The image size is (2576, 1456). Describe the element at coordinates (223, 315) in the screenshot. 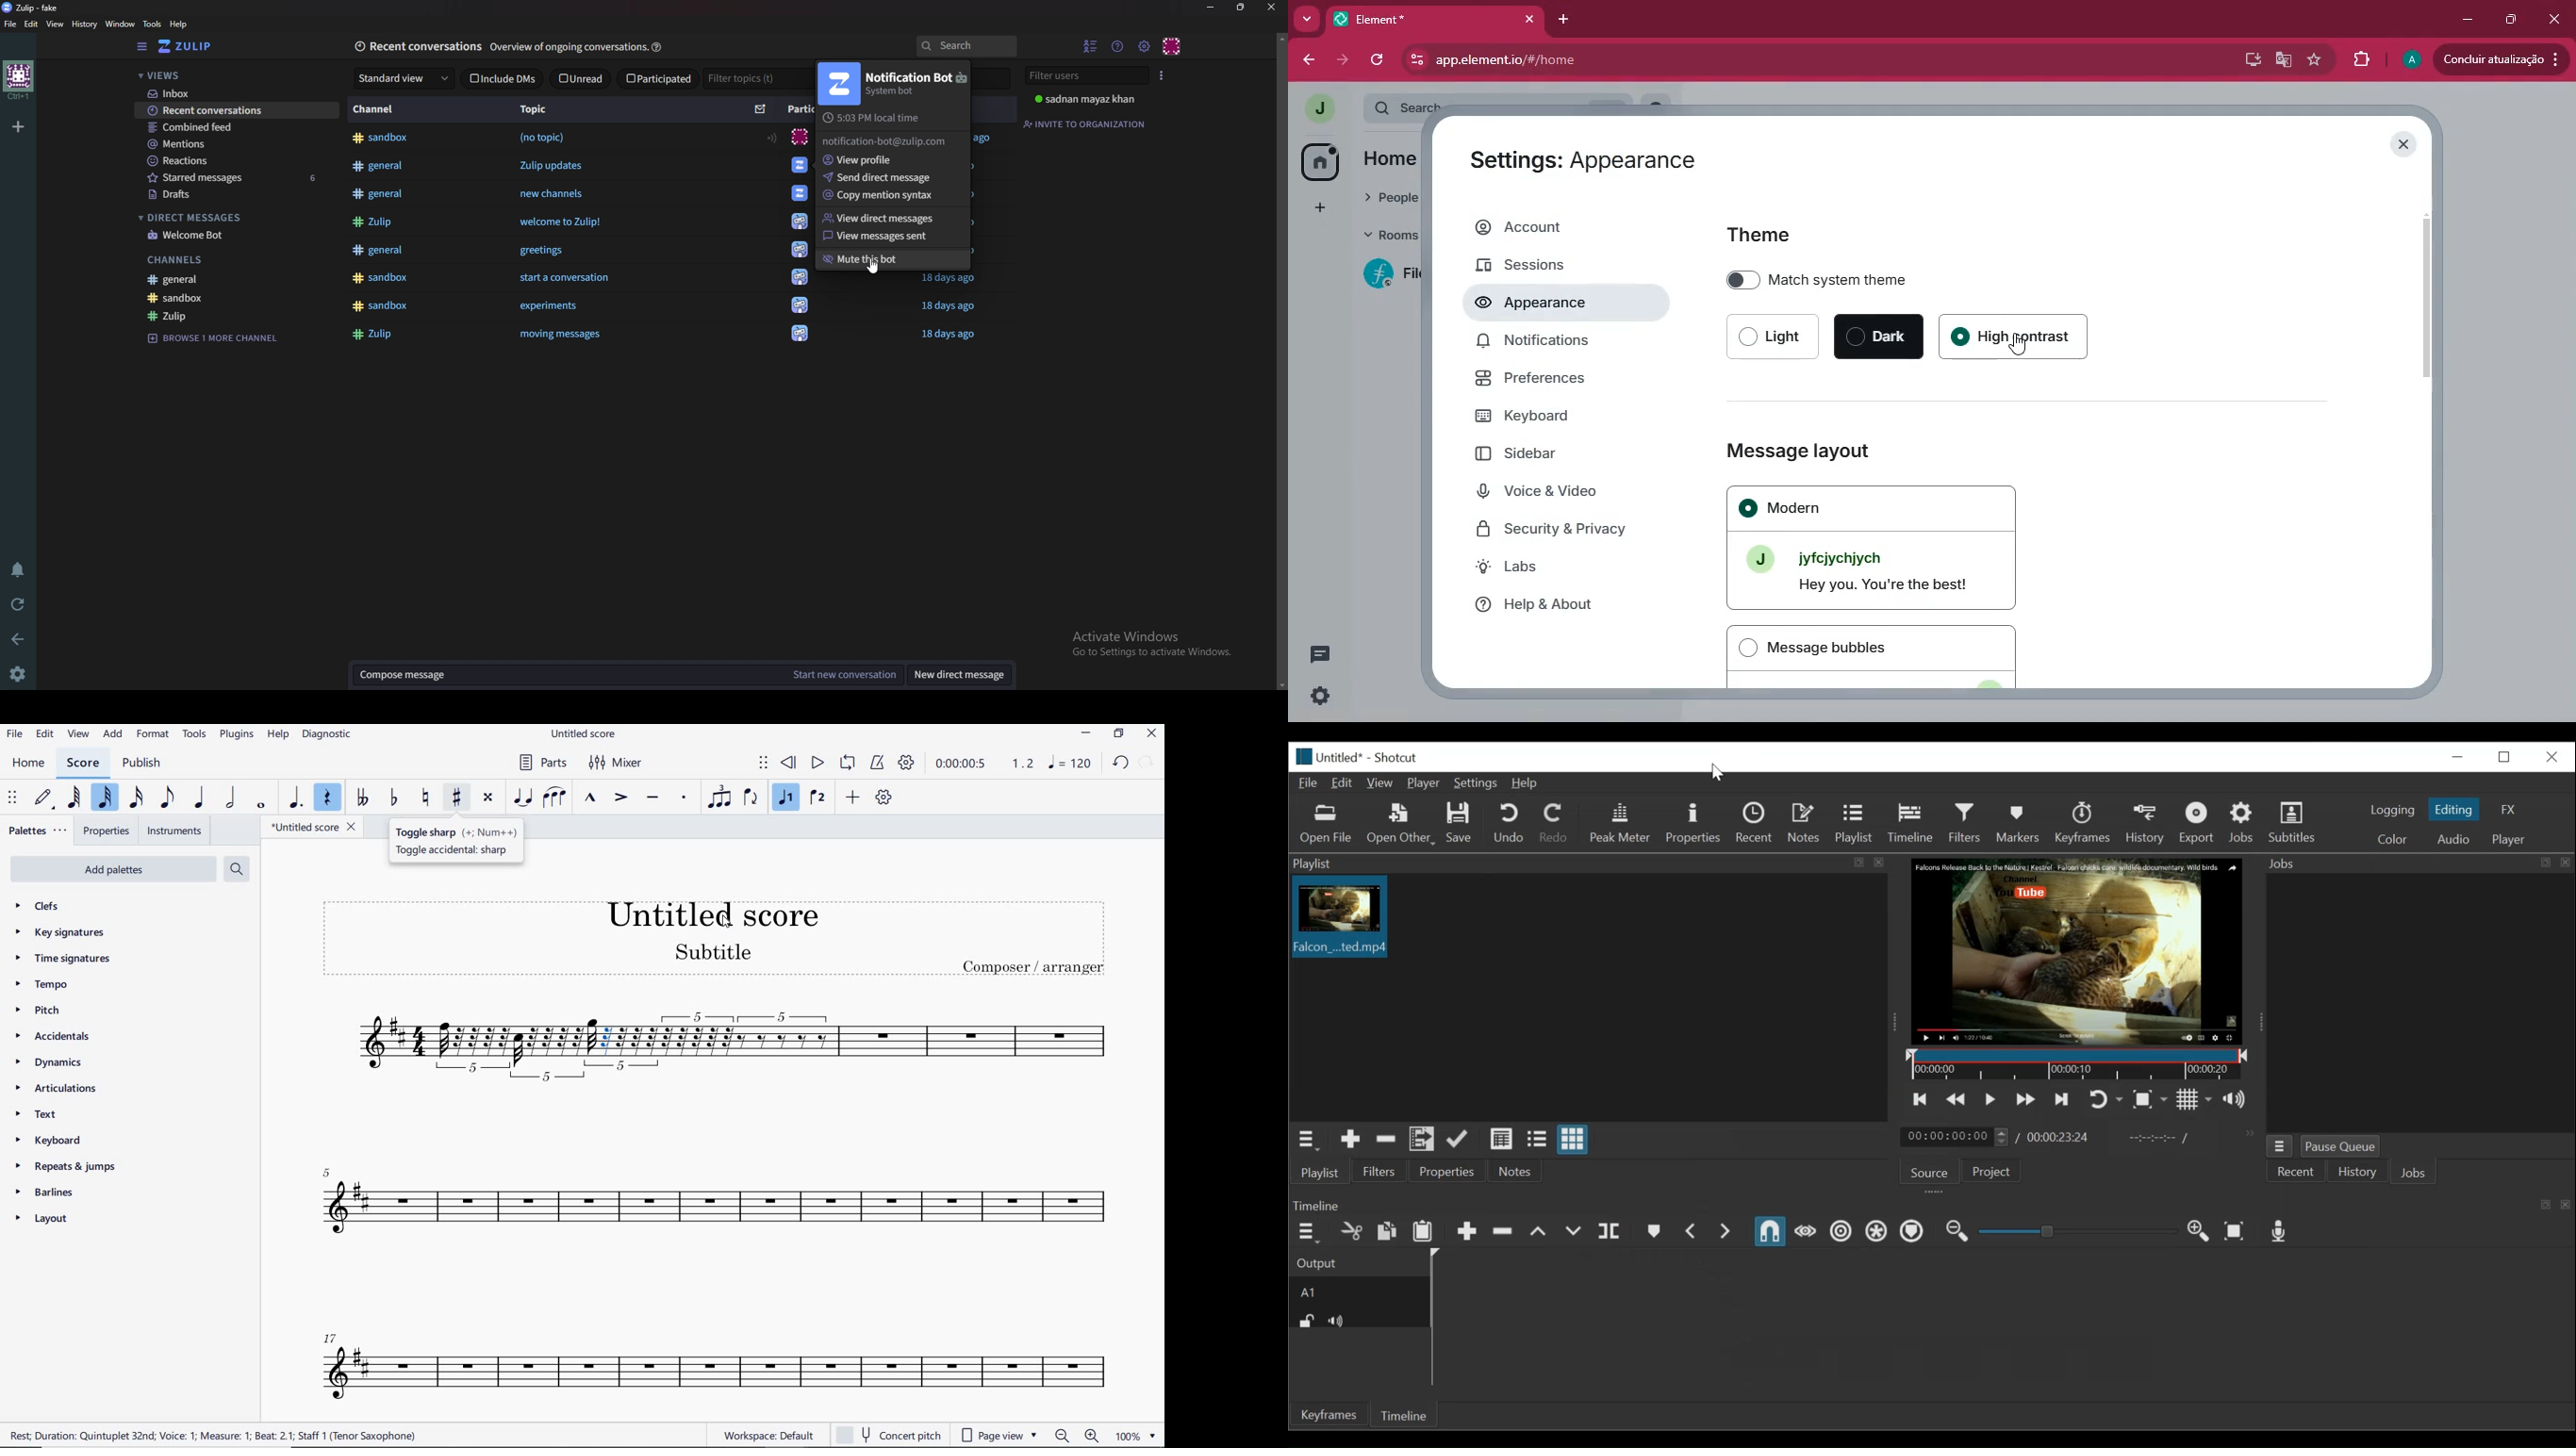

I see `zulip` at that location.